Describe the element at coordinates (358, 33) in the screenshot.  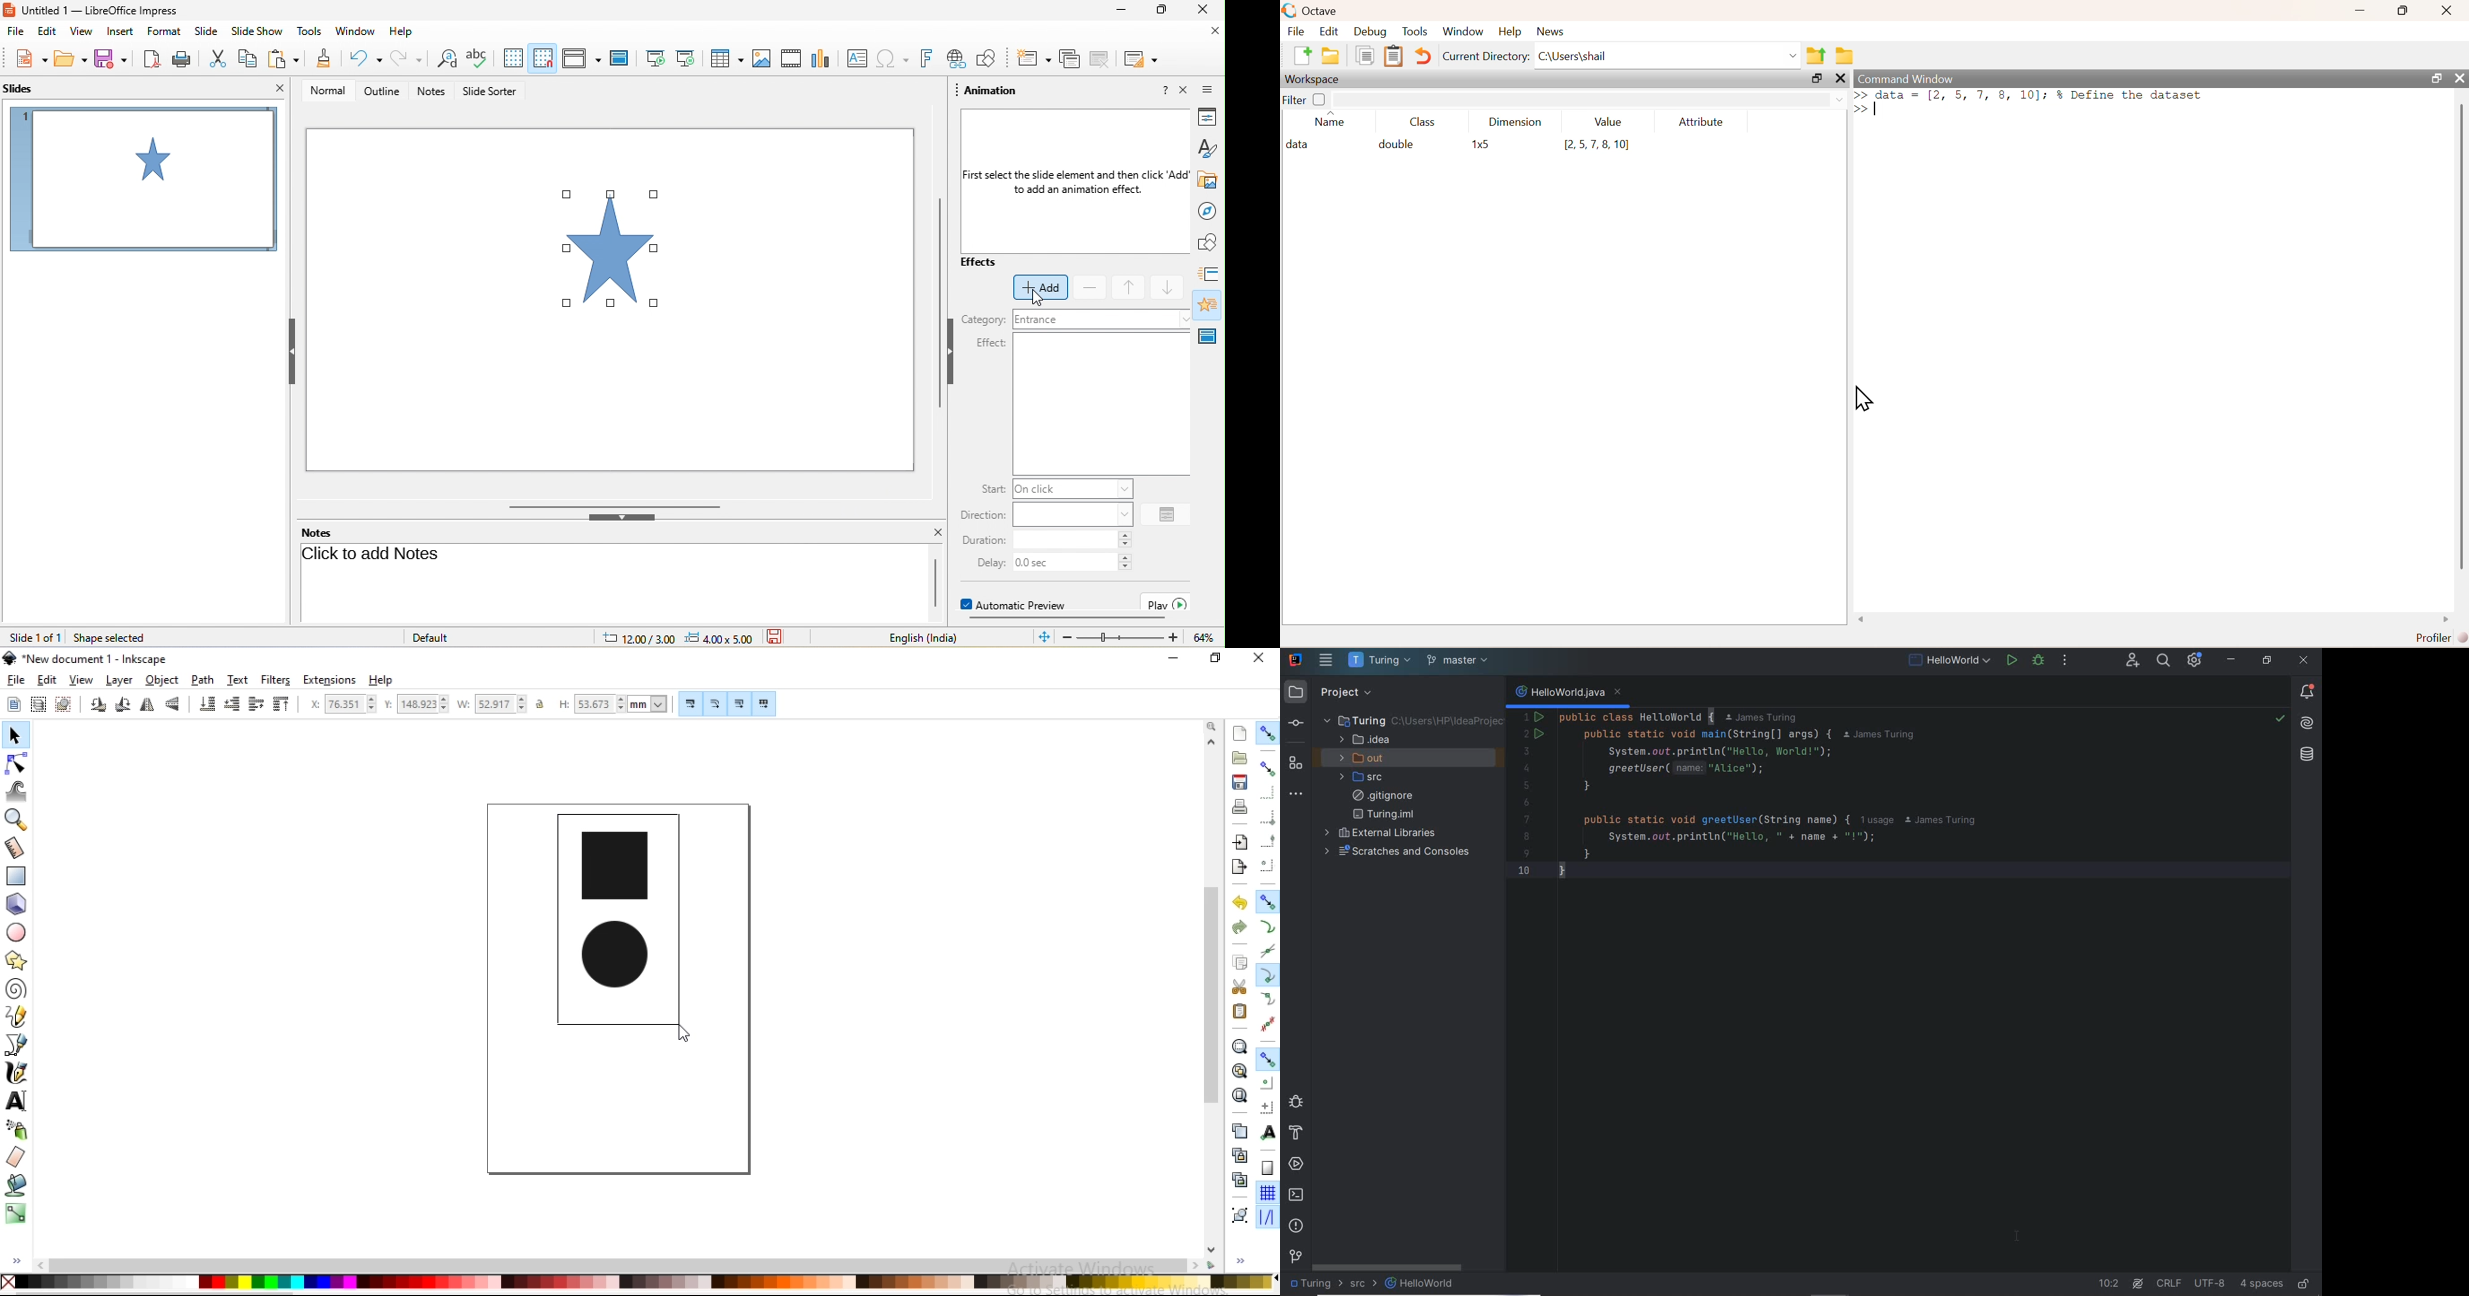
I see `window` at that location.